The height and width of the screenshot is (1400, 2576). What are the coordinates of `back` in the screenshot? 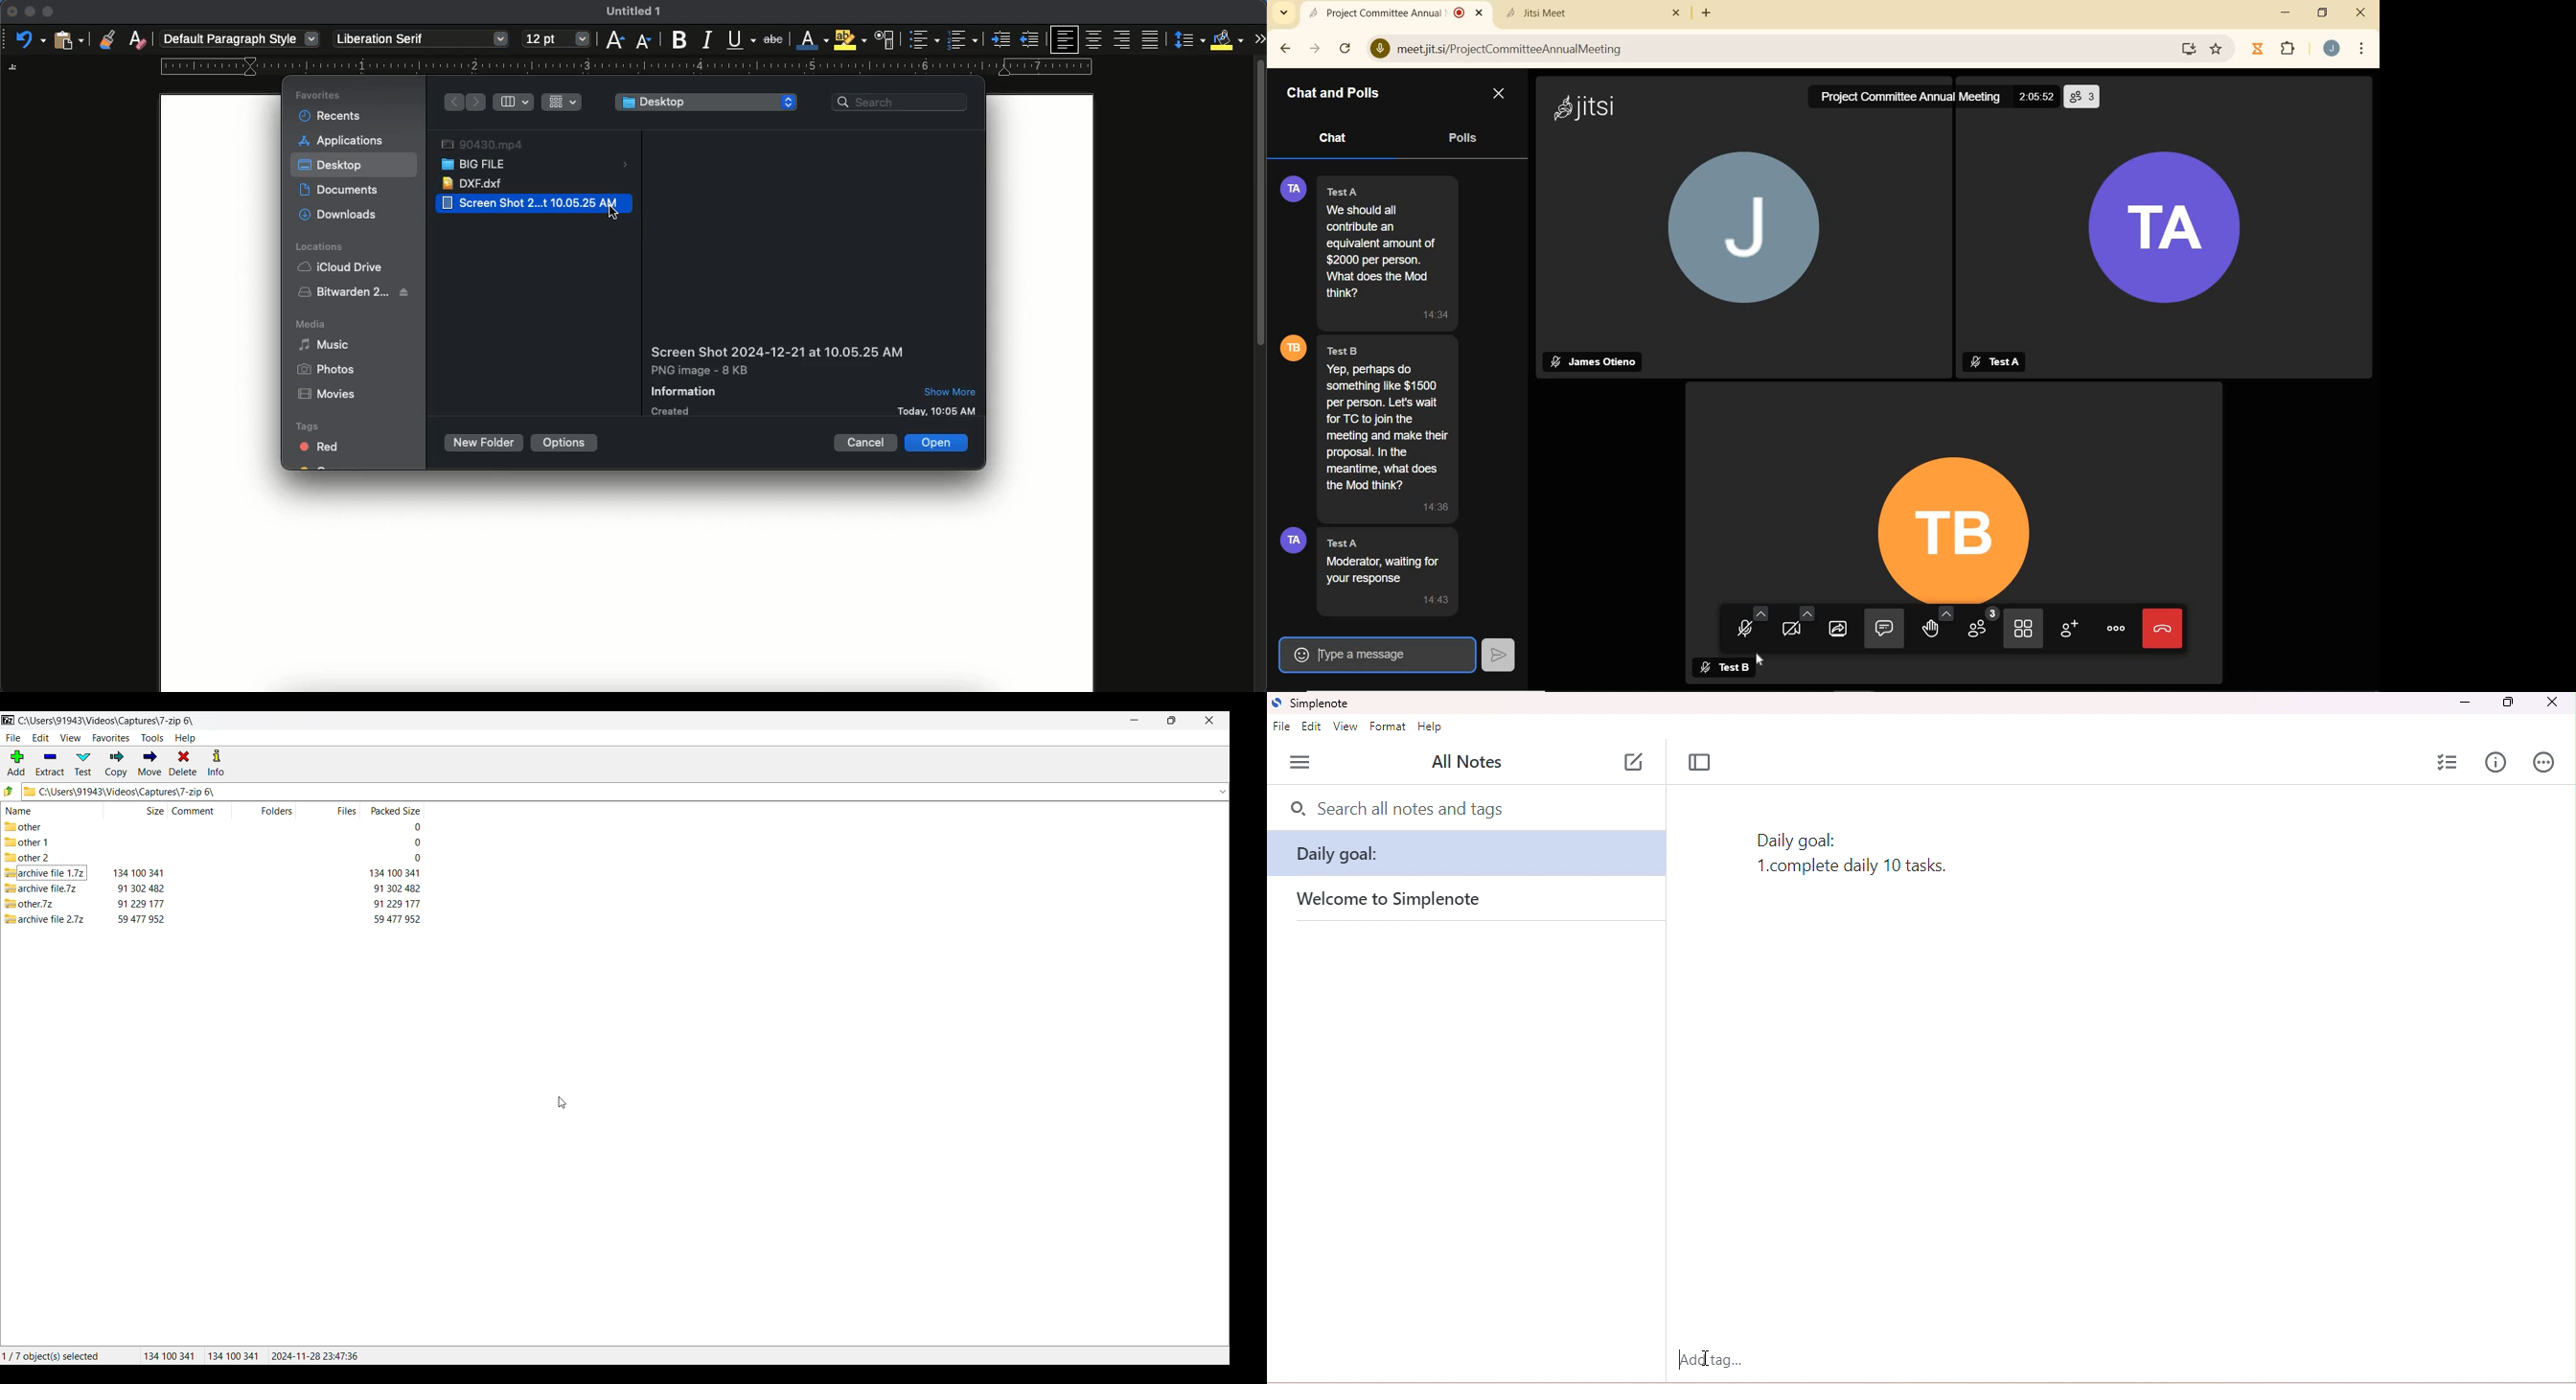 It's located at (453, 101).